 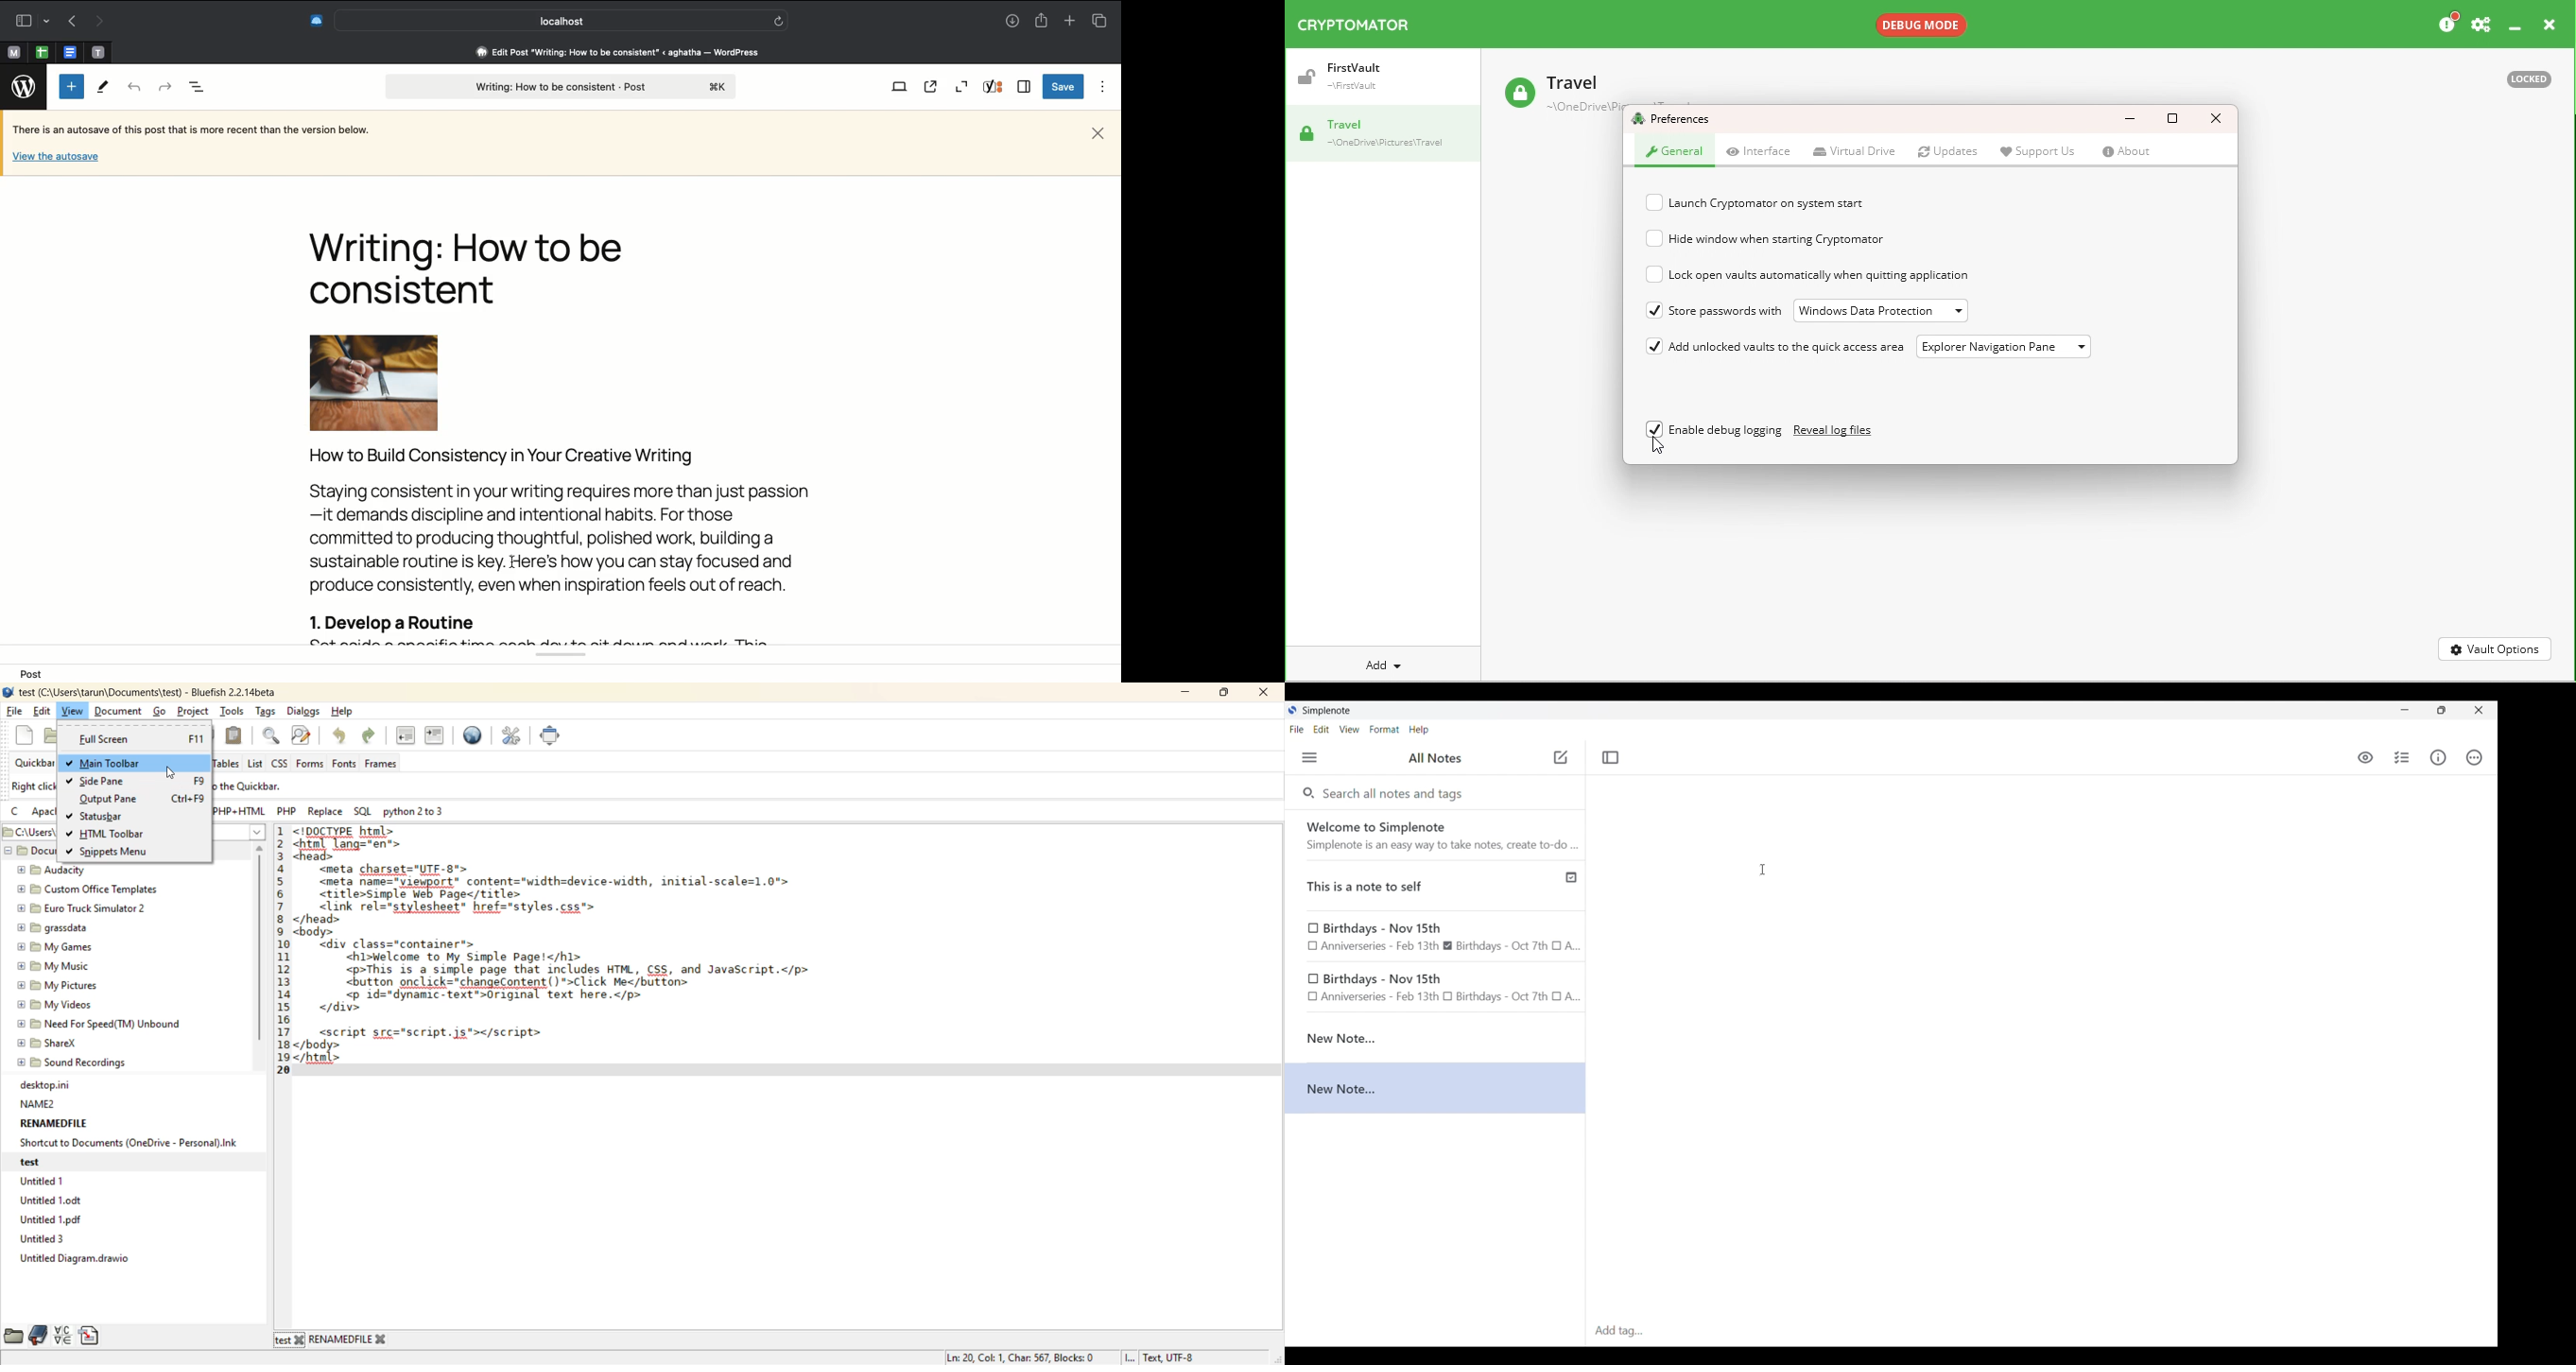 I want to click on find and replace, so click(x=304, y=737).